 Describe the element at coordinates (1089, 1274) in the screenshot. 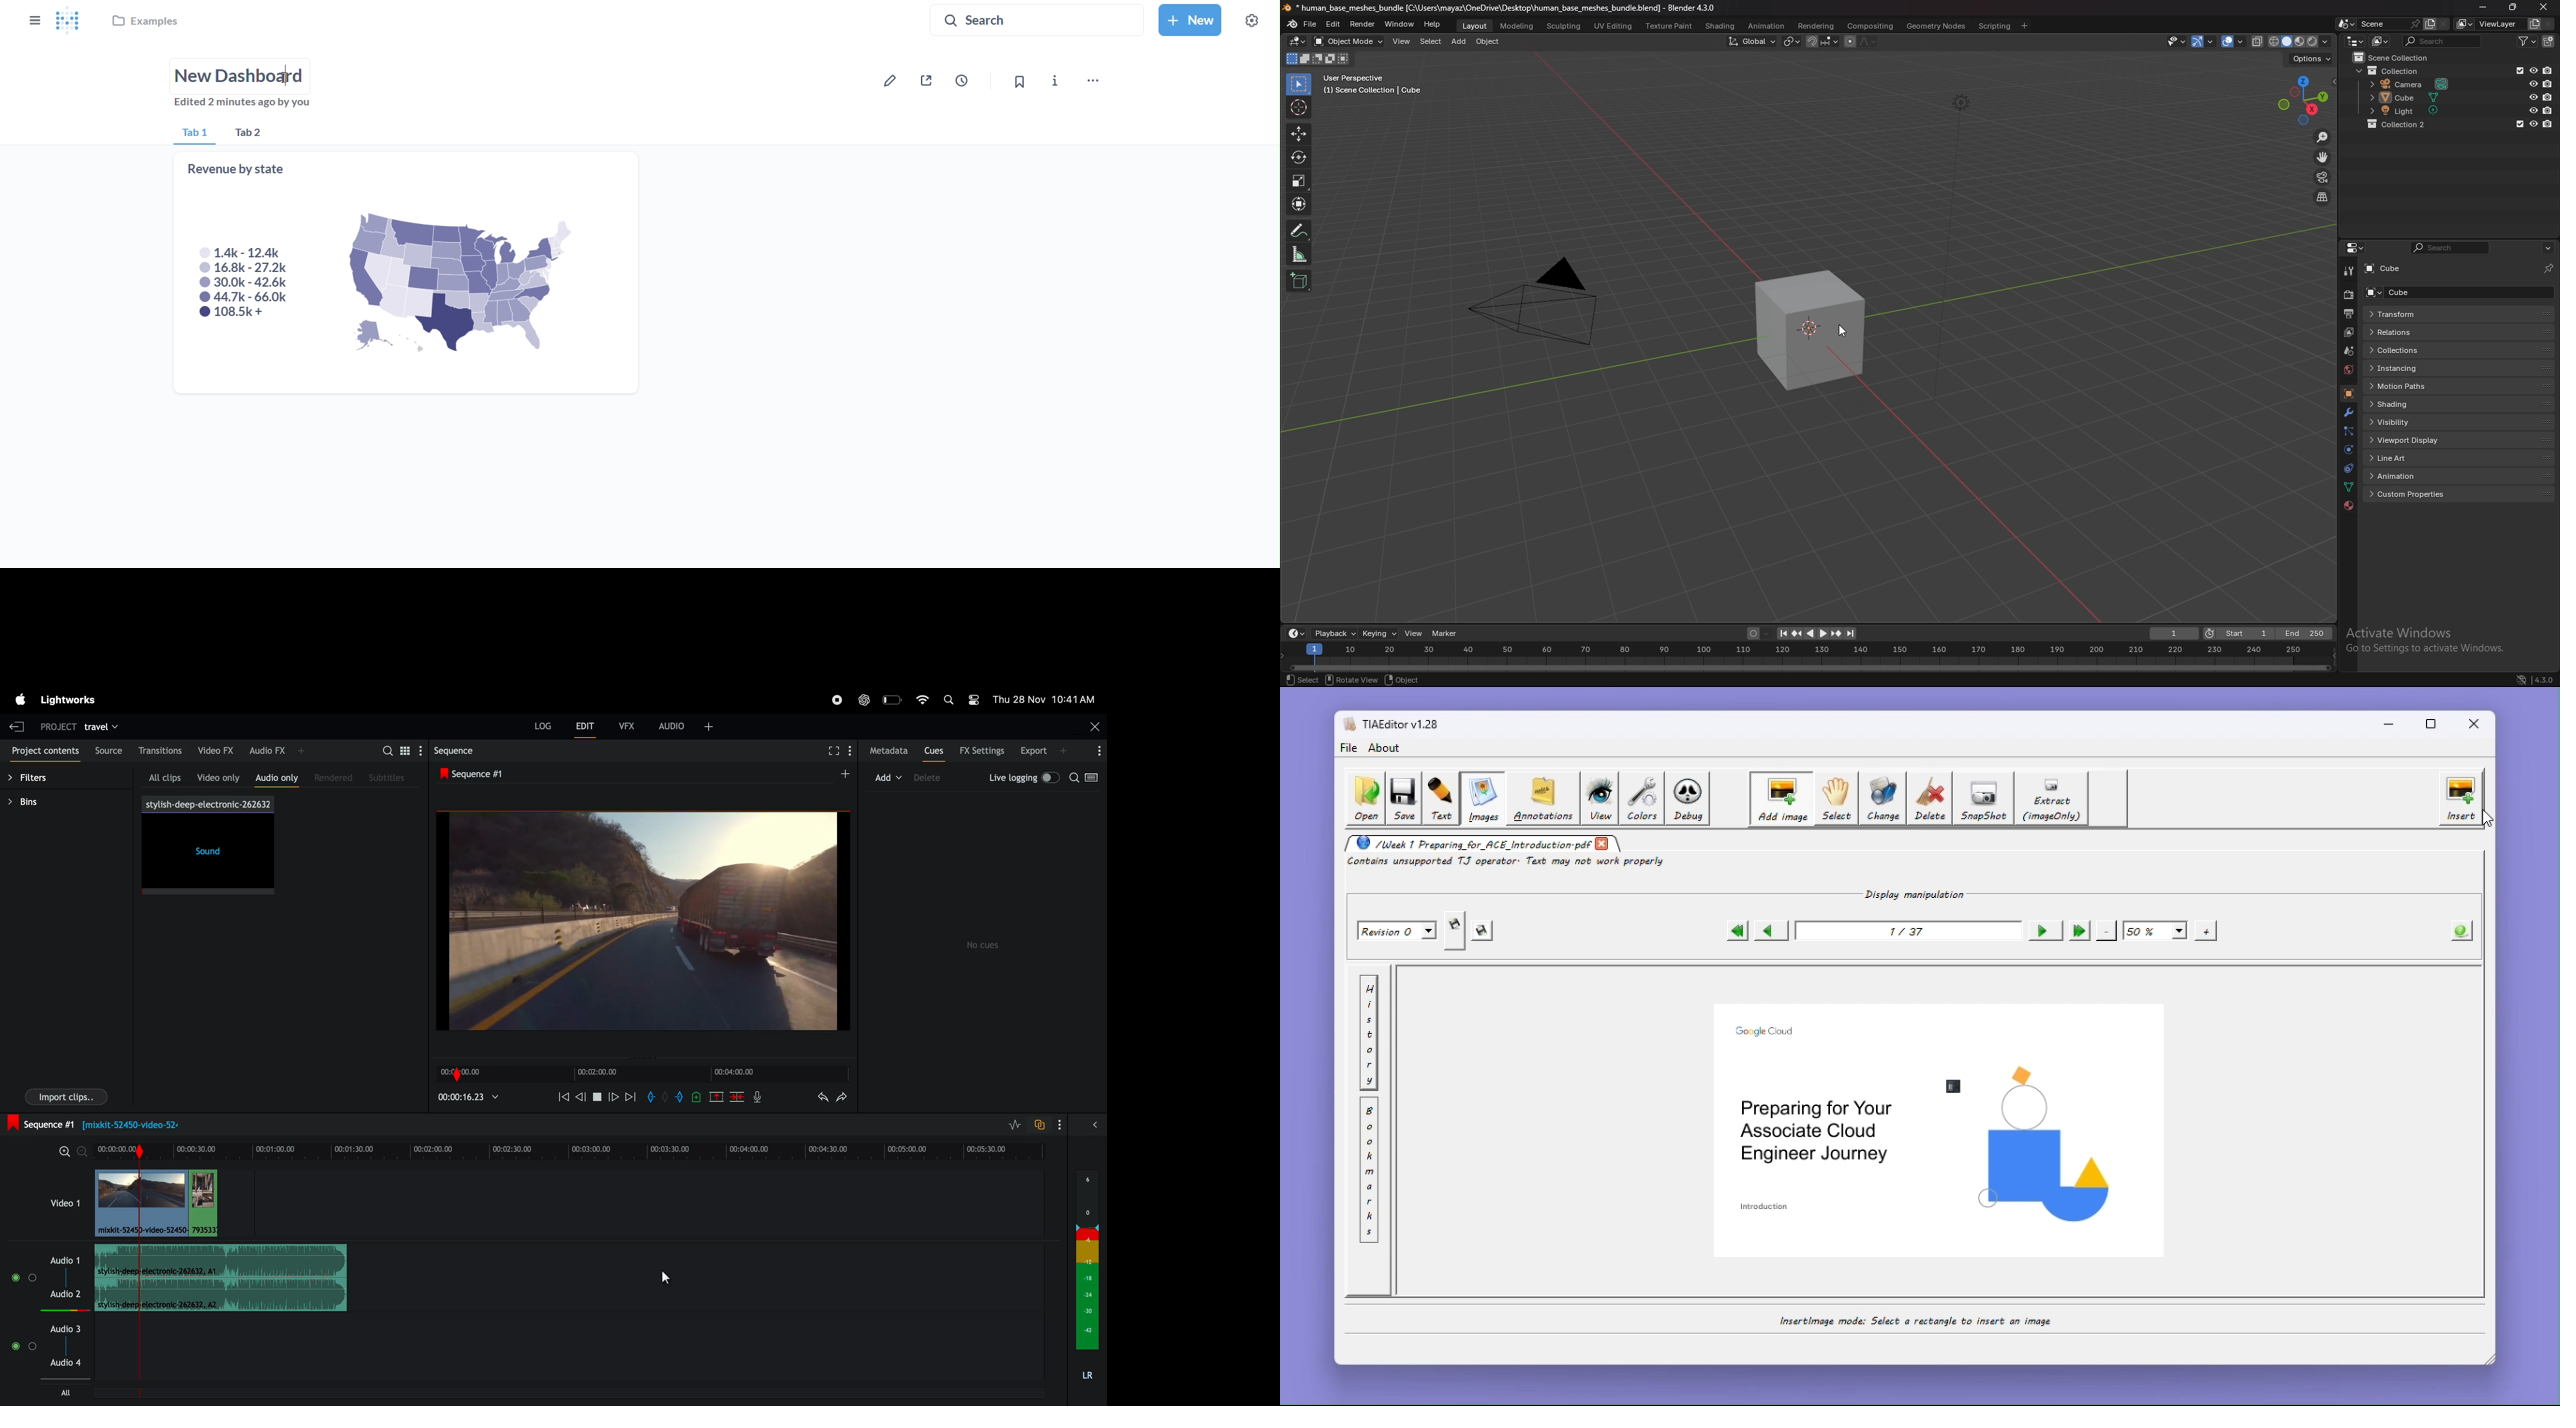

I see `audio level` at that location.